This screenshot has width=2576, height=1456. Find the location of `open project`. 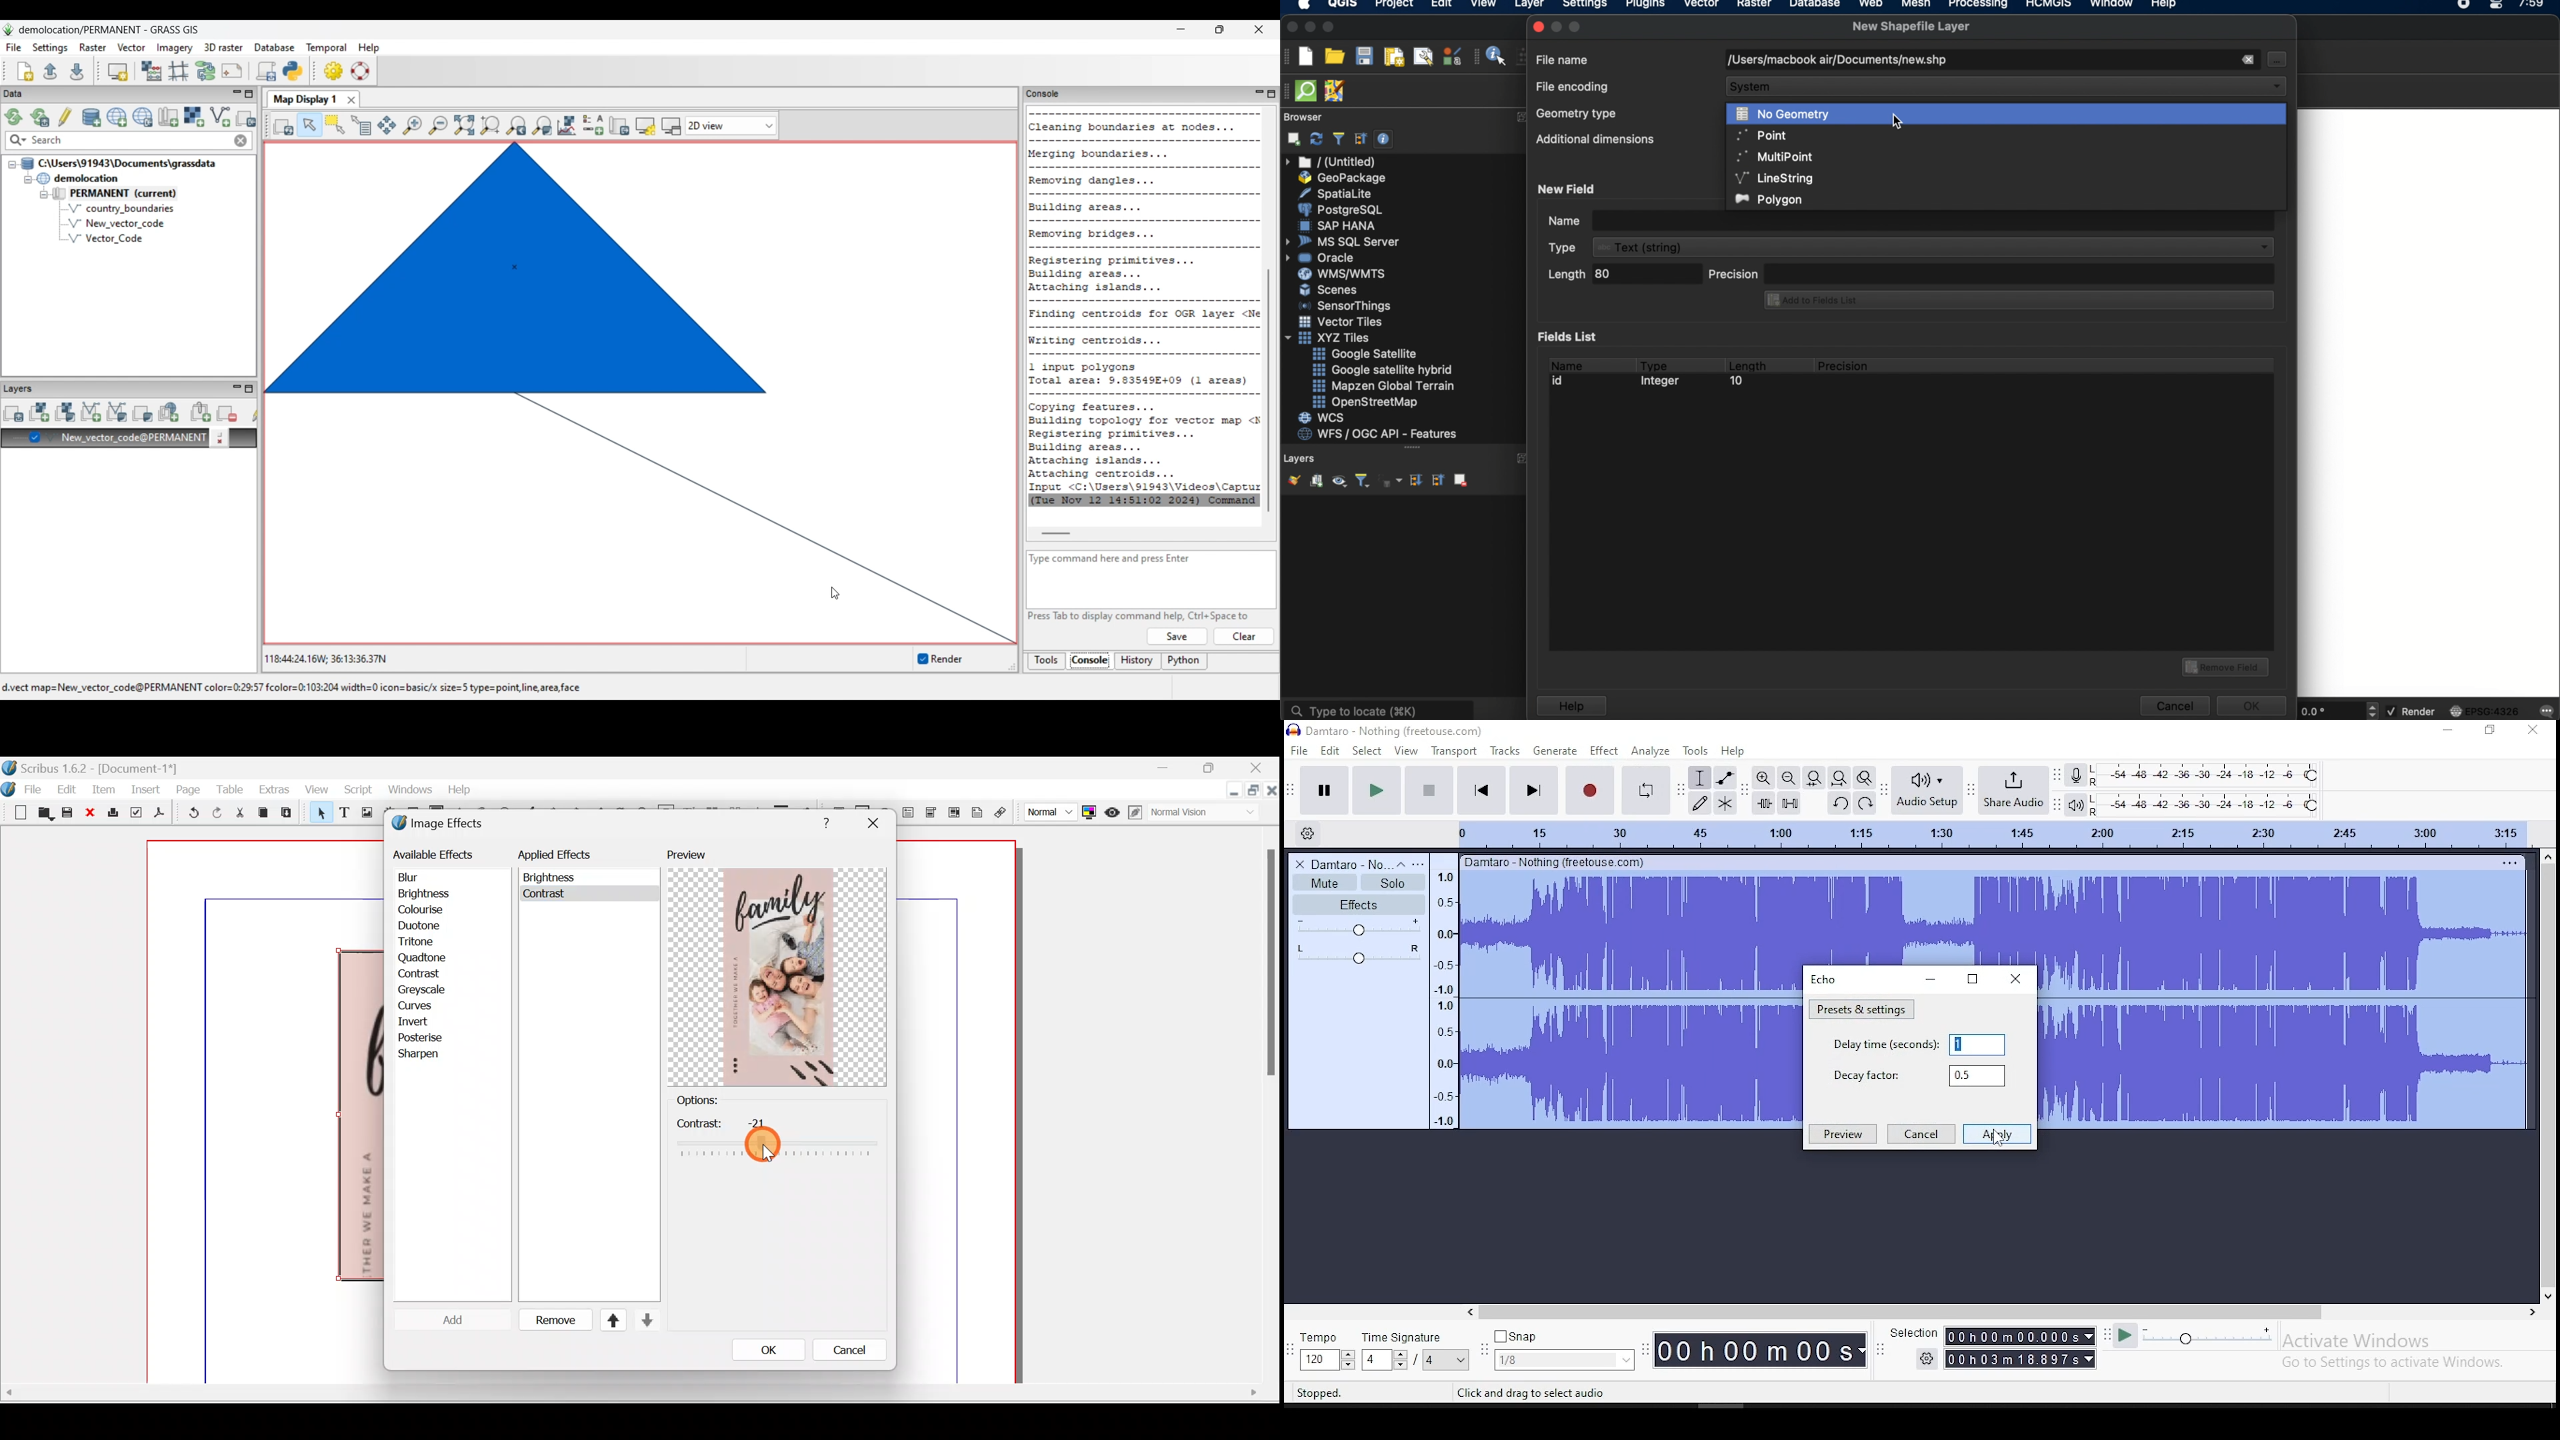

open project is located at coordinates (1334, 57).